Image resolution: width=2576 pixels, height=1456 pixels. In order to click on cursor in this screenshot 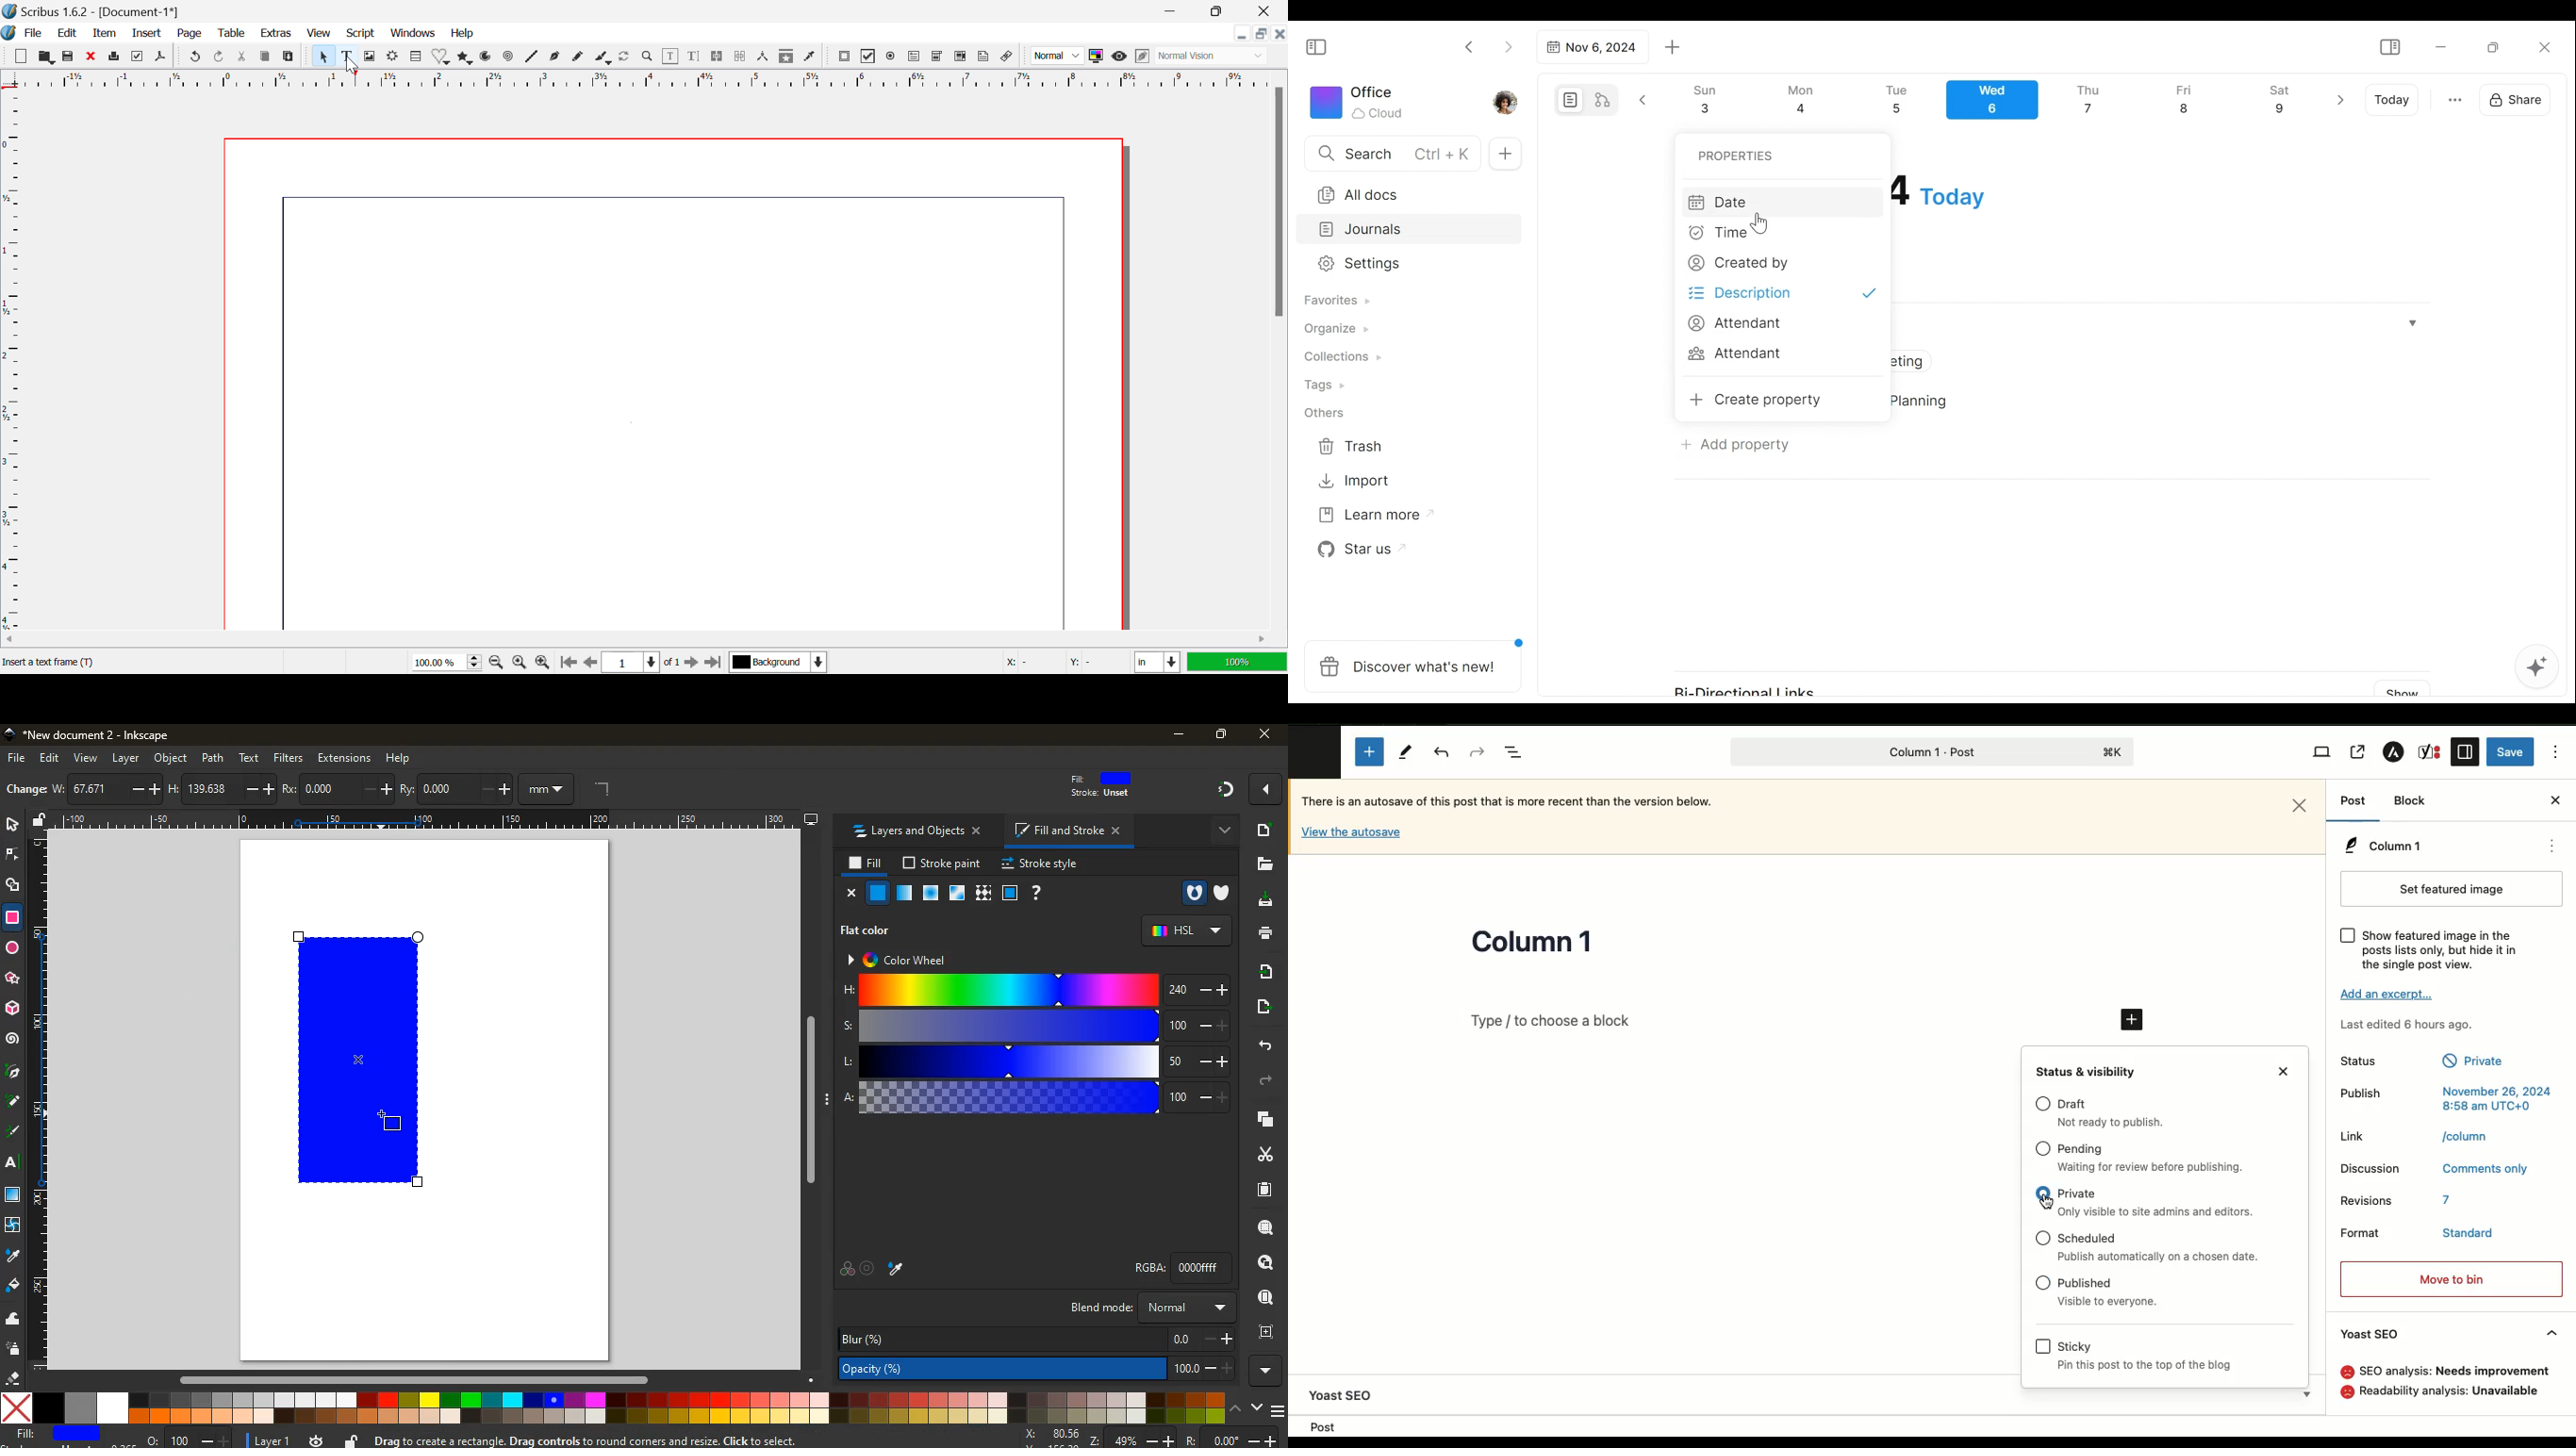, I will do `click(2051, 1204)`.